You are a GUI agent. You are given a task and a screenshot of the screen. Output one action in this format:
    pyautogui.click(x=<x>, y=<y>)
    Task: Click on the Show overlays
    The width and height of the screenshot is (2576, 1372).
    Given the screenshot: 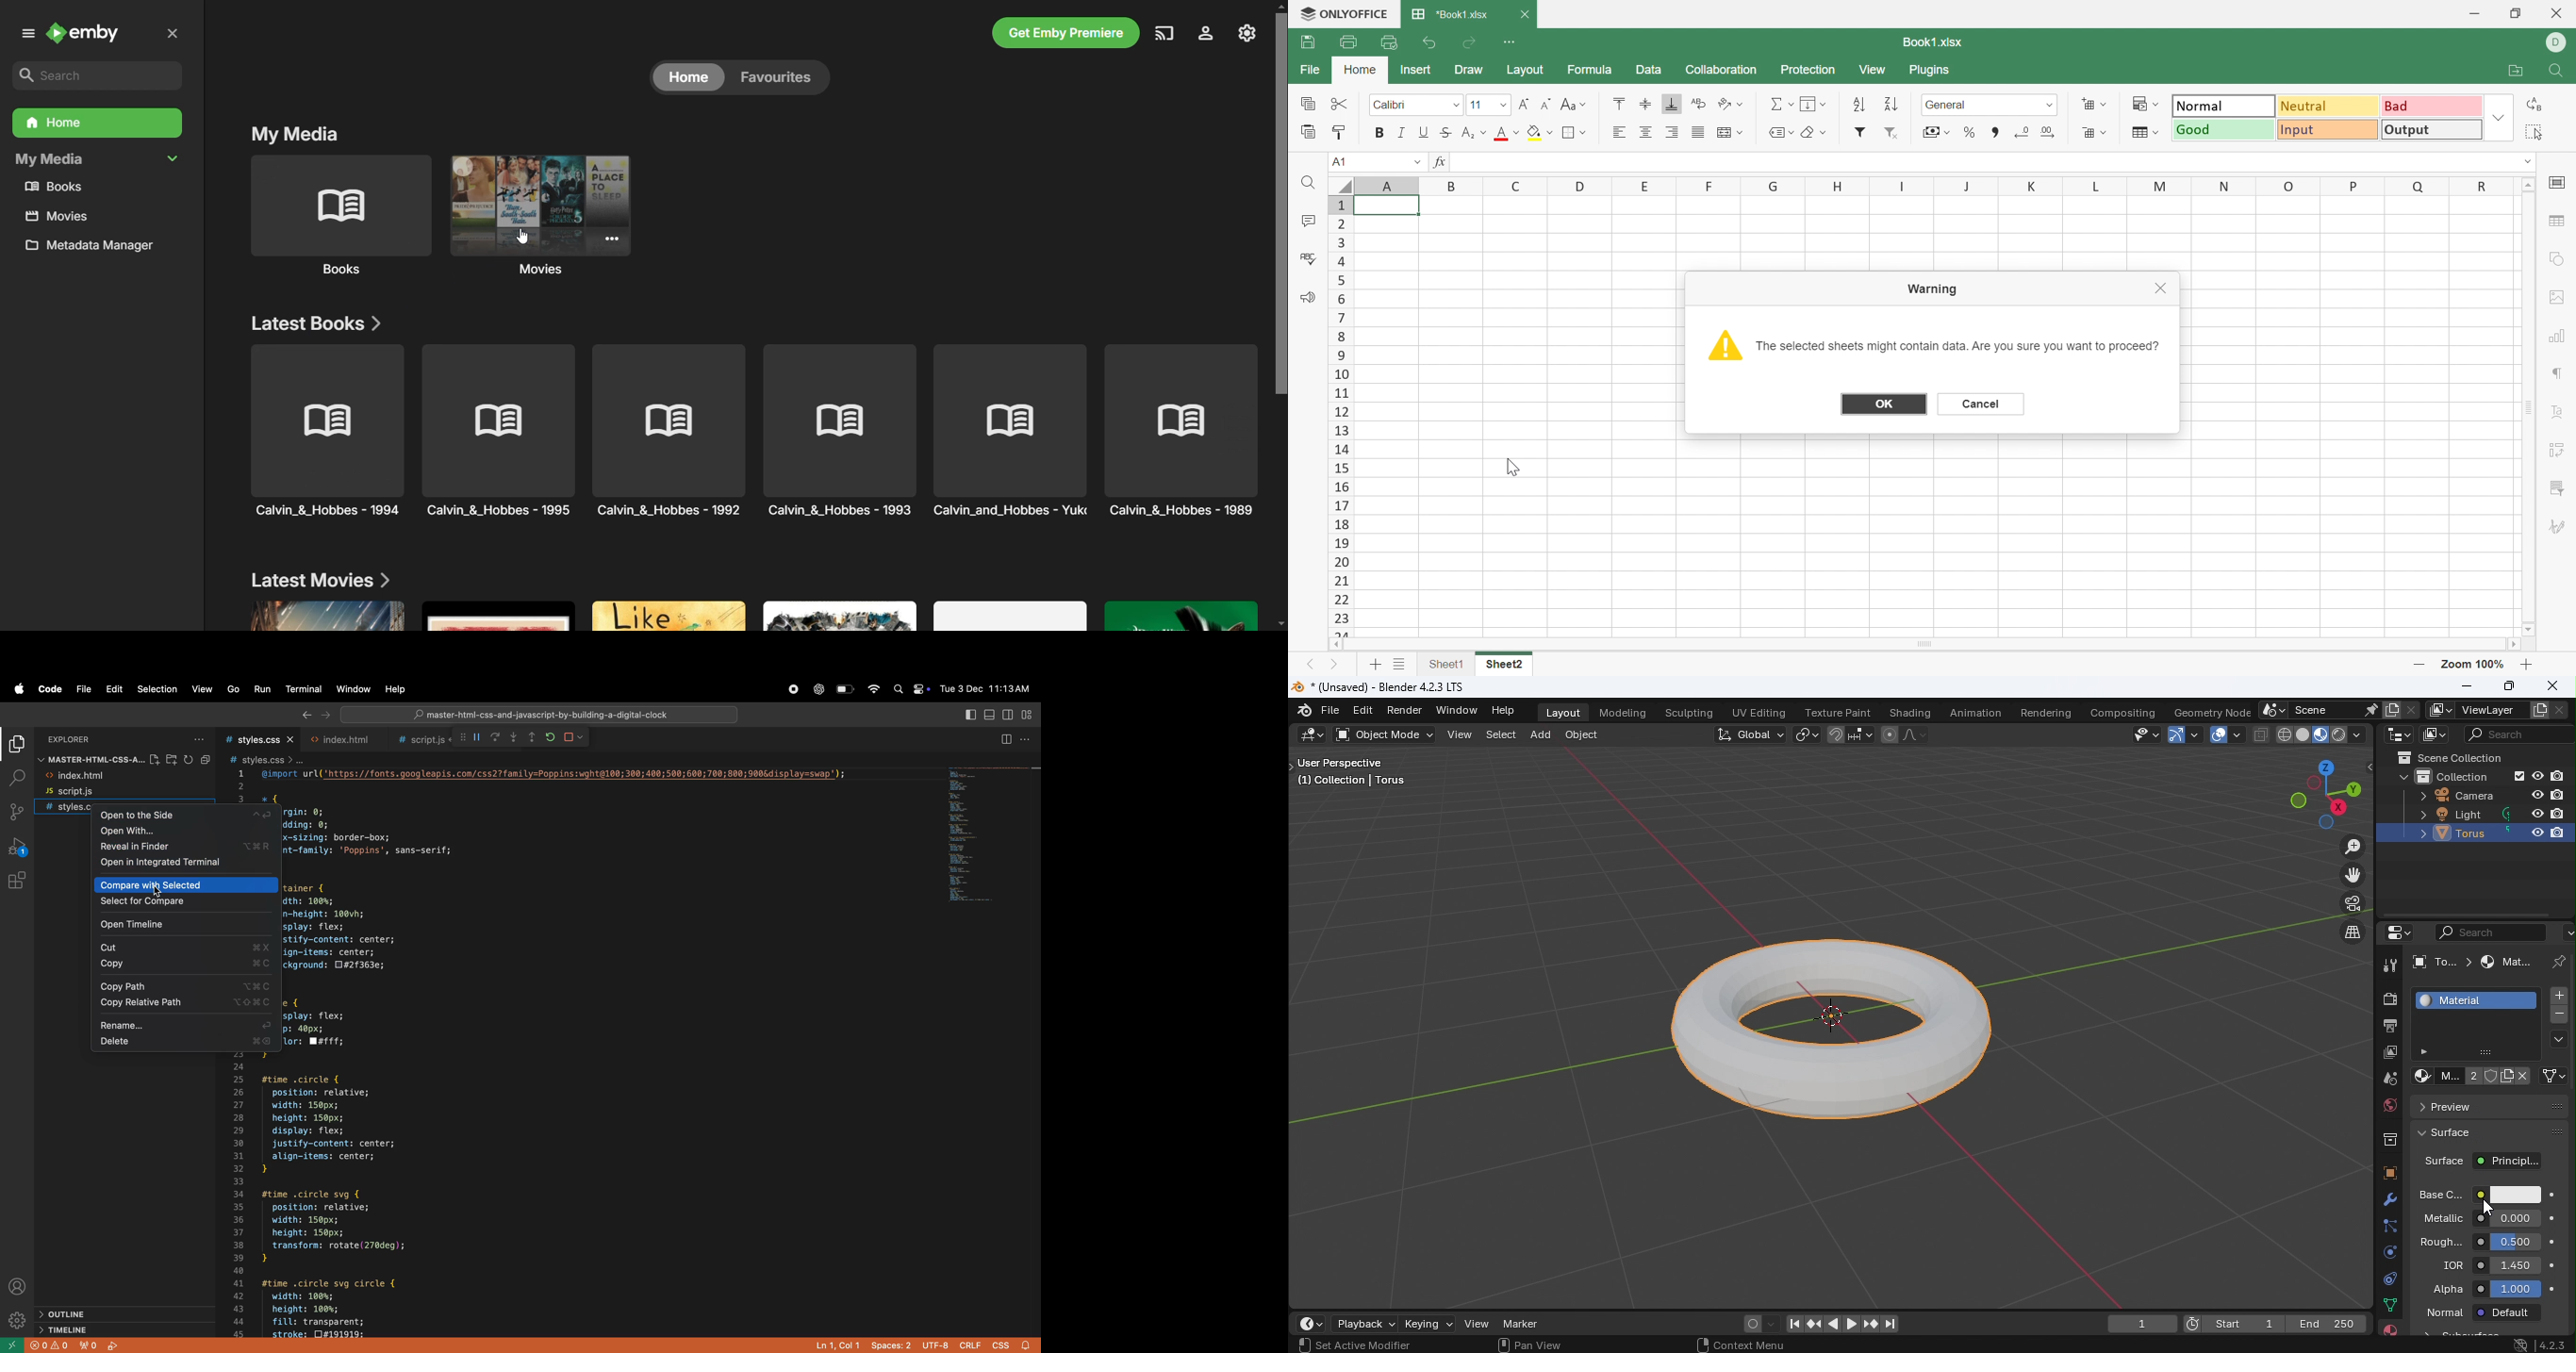 What is the action you would take?
    pyautogui.click(x=2227, y=734)
    